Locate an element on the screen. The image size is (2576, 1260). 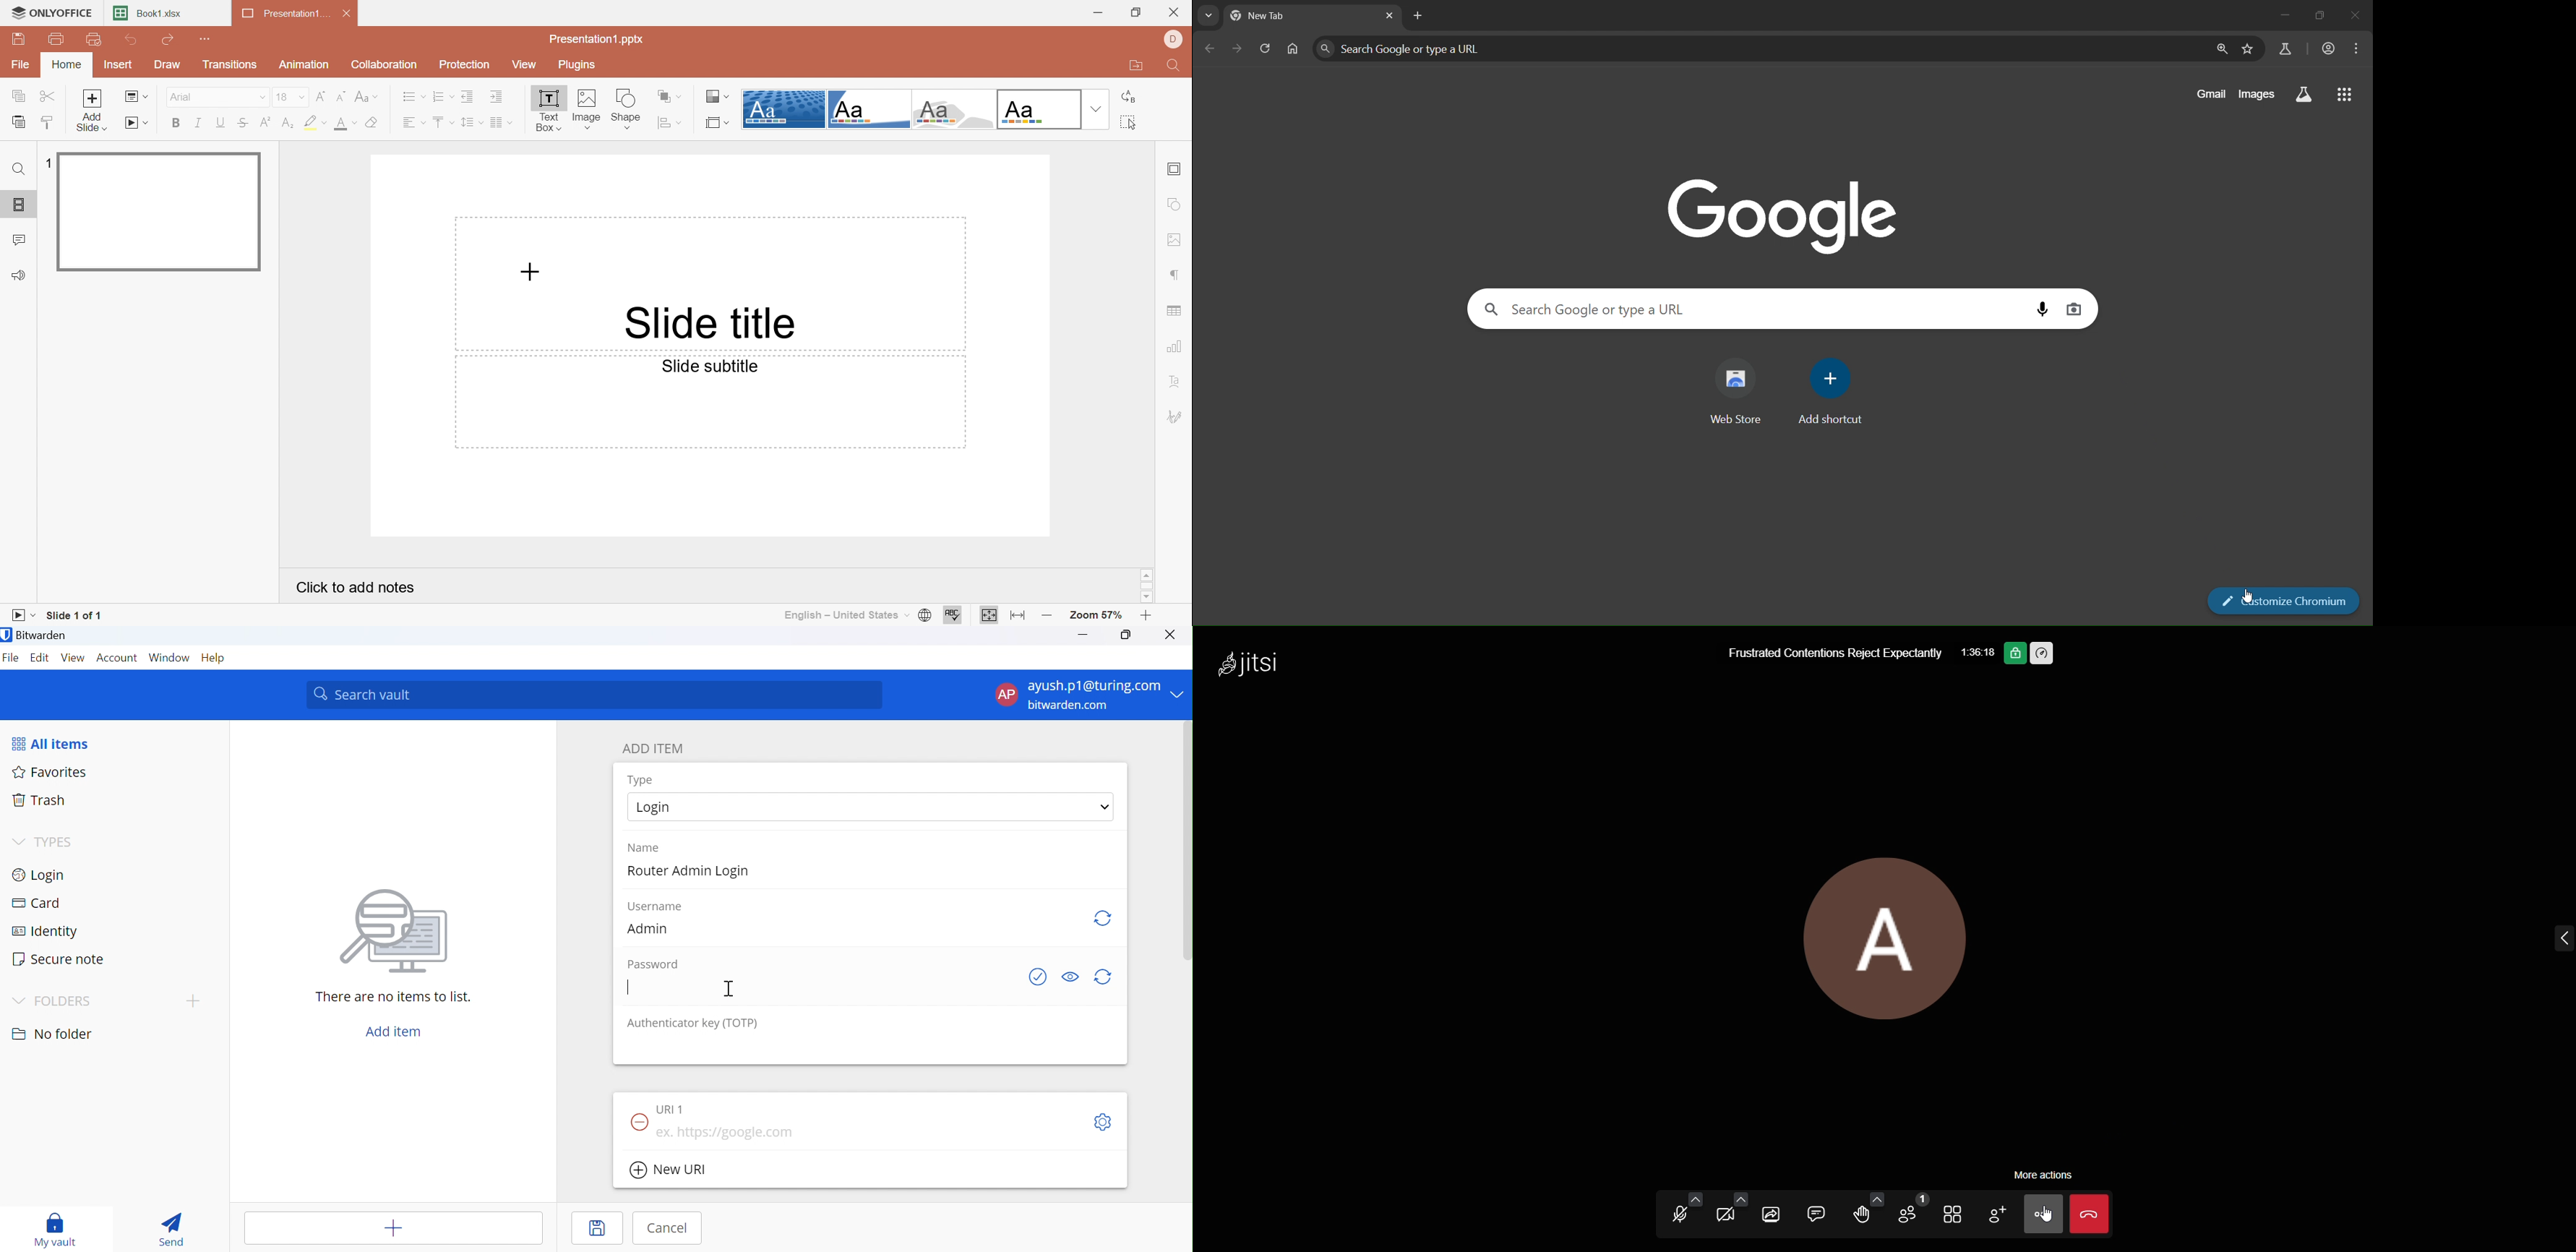
search labs is located at coordinates (2302, 96).